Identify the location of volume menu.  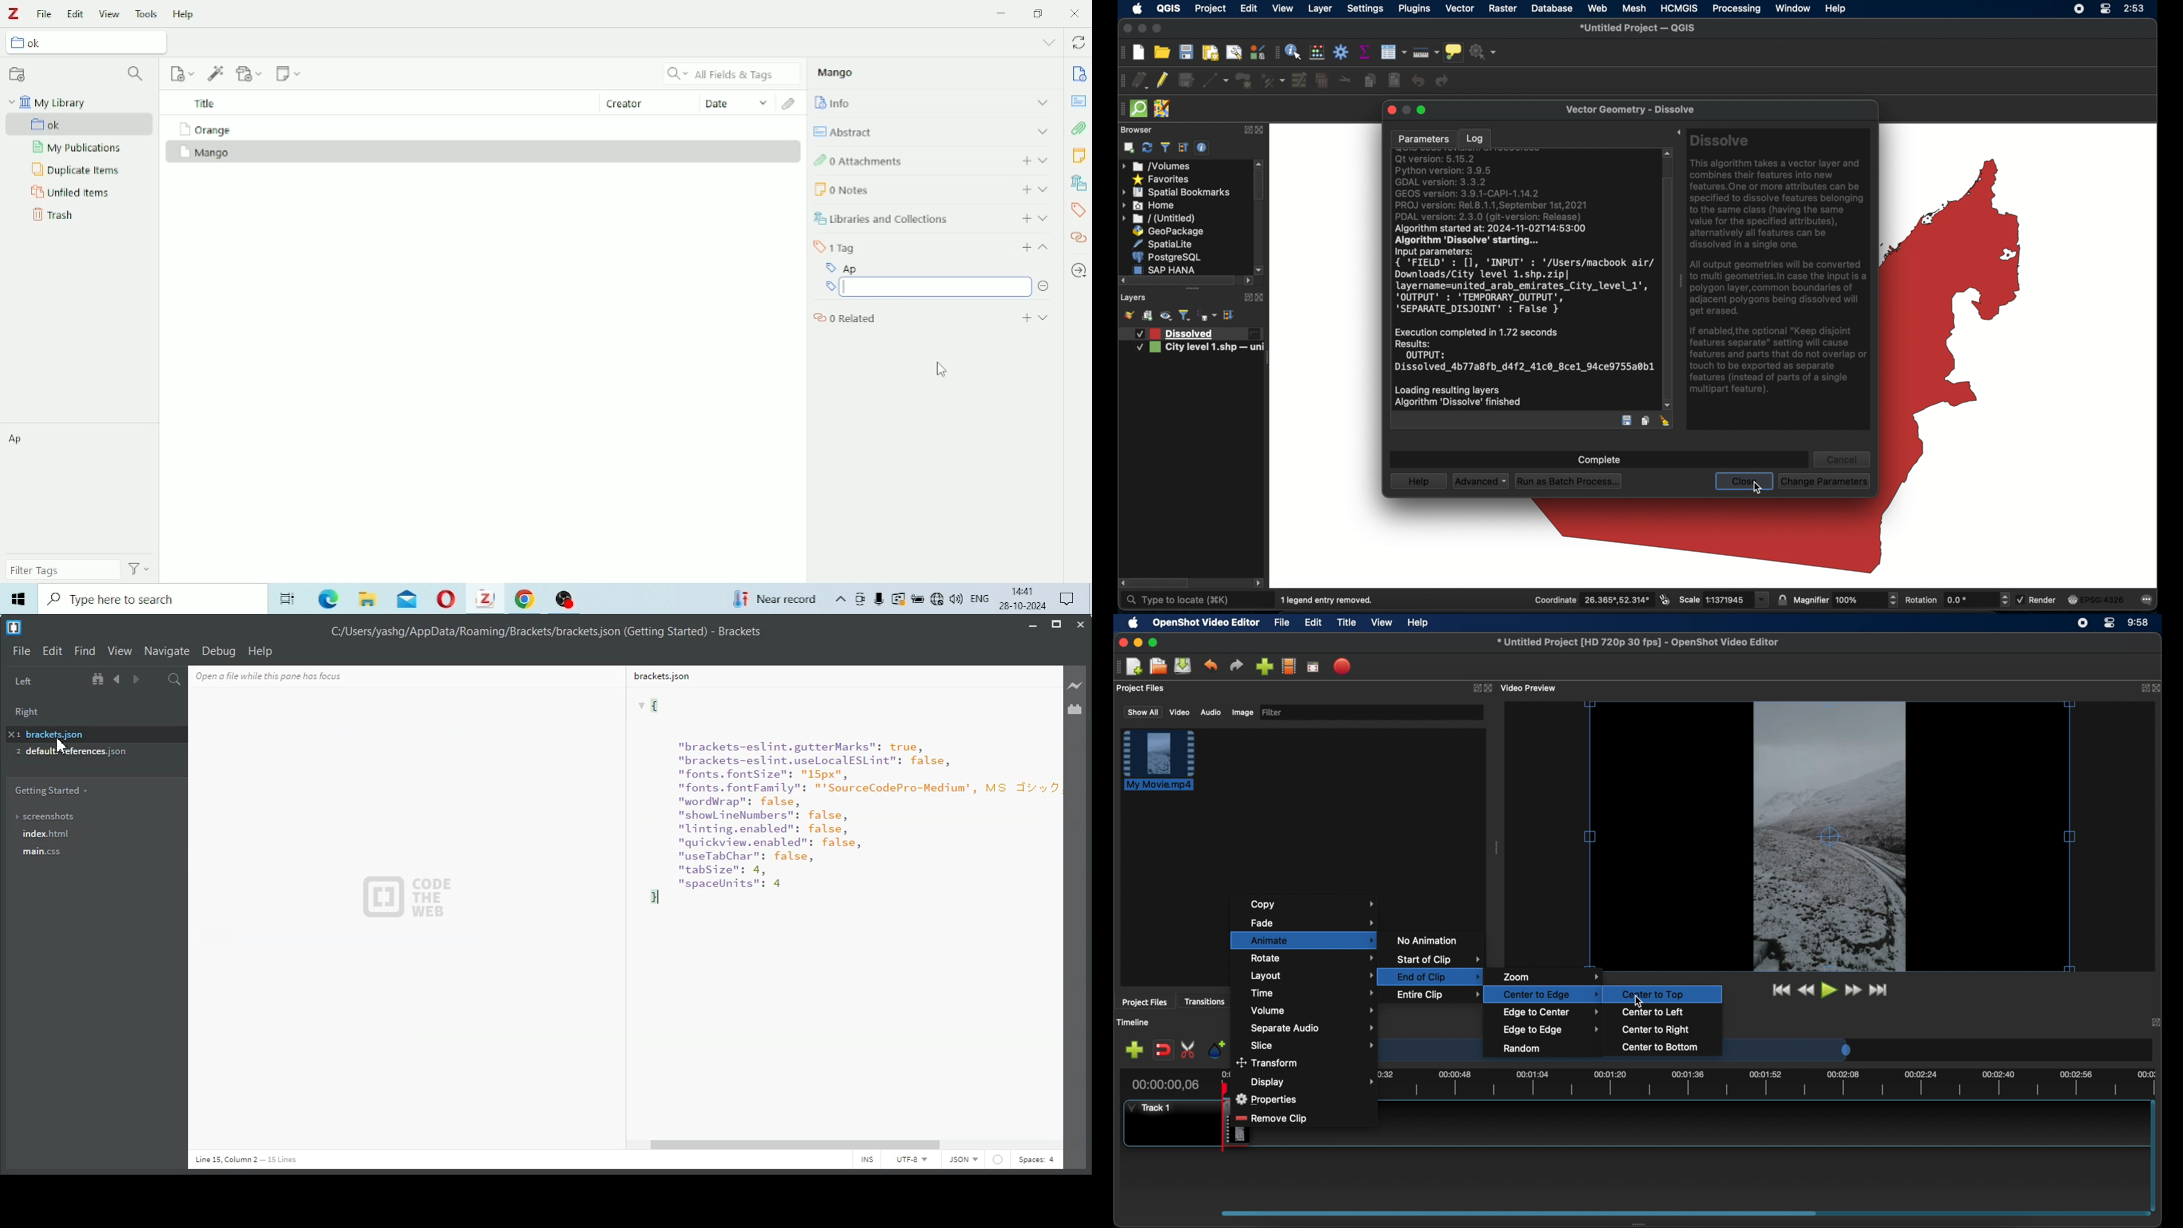
(1313, 1011).